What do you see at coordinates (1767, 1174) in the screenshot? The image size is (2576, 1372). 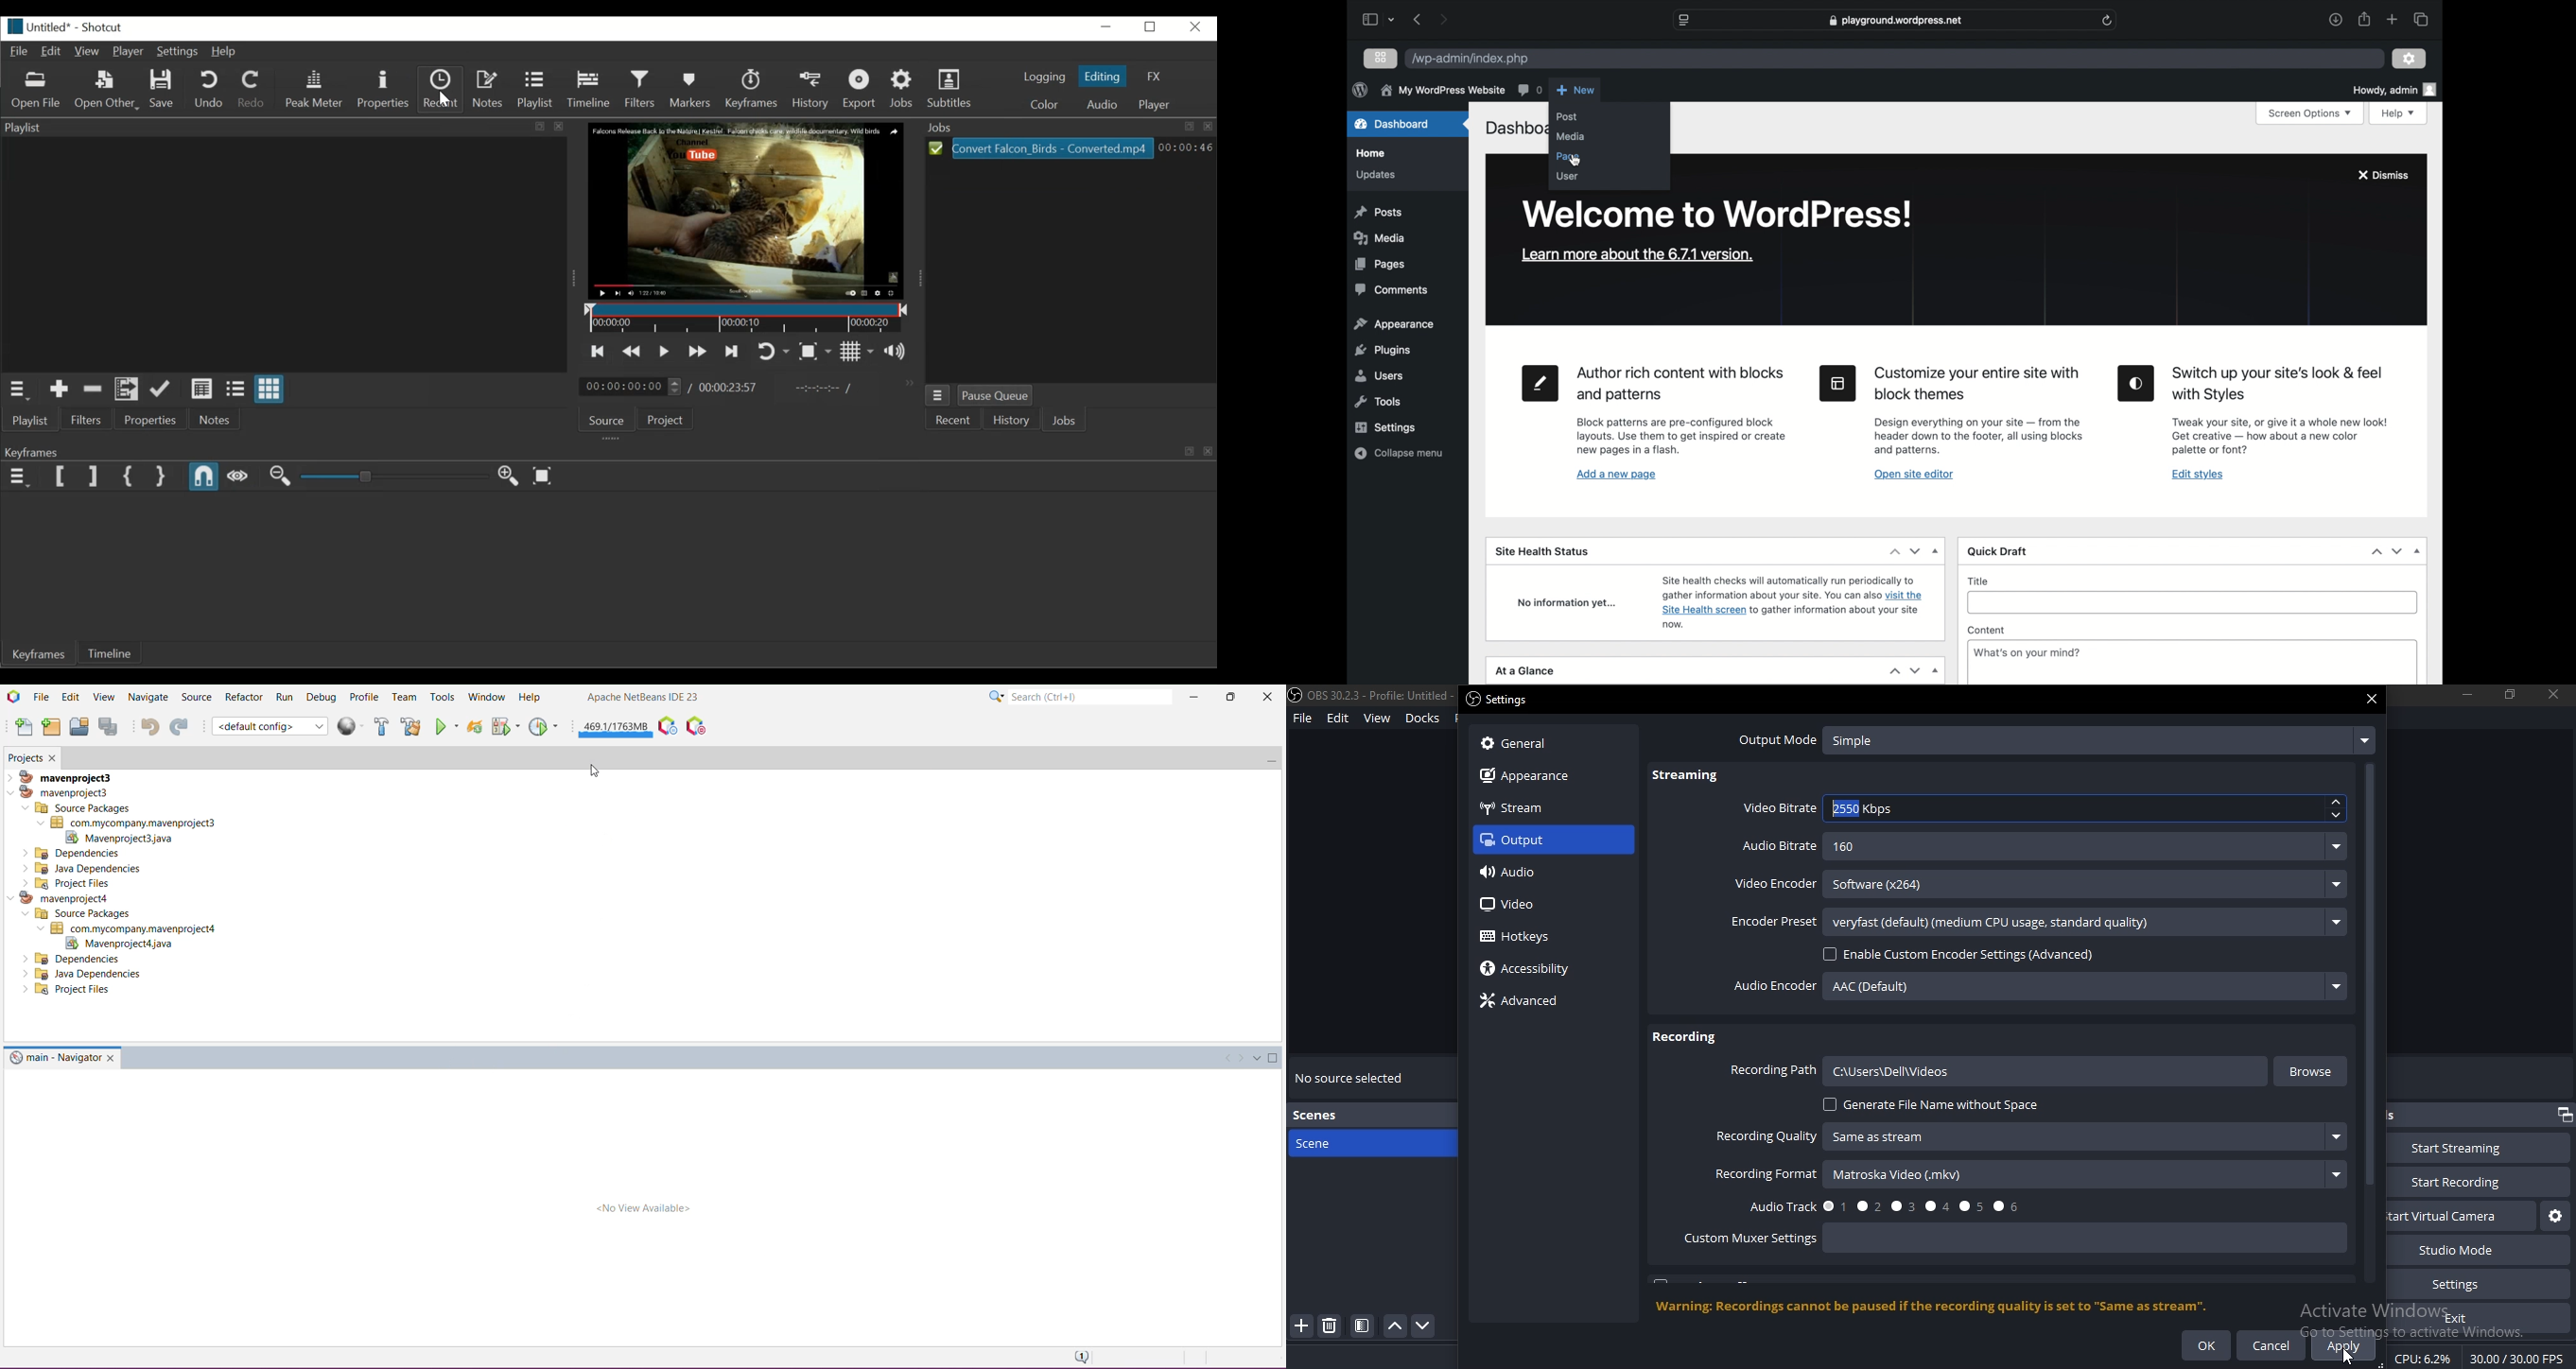 I see `recording format` at bounding box center [1767, 1174].